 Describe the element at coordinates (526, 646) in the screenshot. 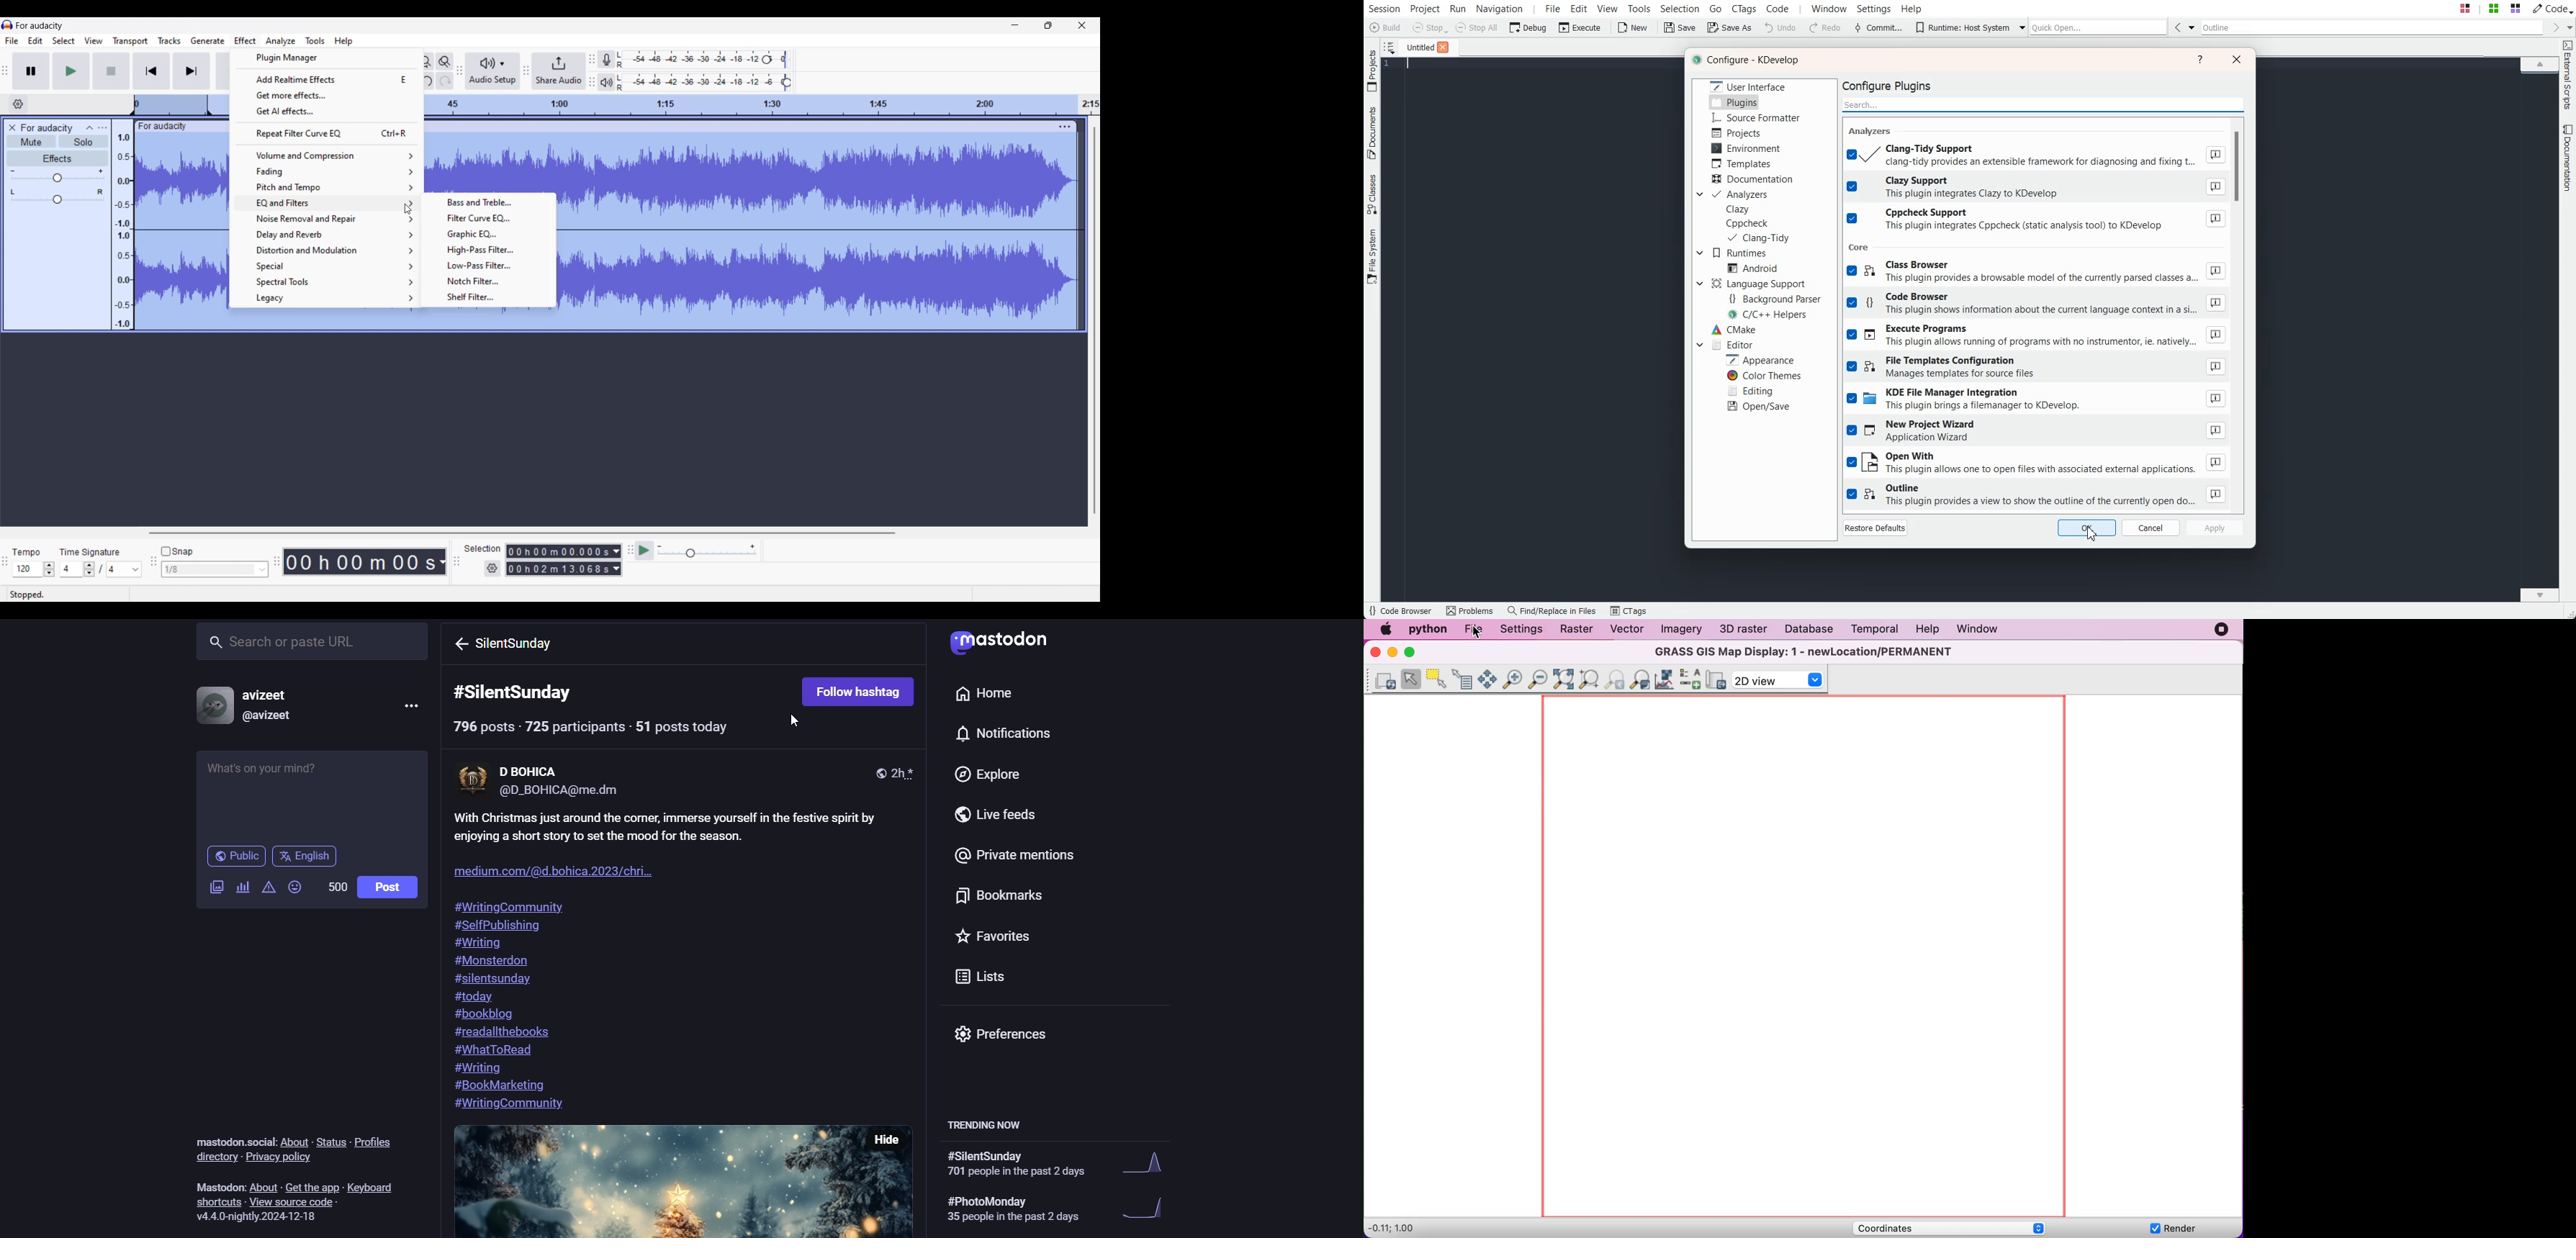

I see `SilentSunday` at that location.